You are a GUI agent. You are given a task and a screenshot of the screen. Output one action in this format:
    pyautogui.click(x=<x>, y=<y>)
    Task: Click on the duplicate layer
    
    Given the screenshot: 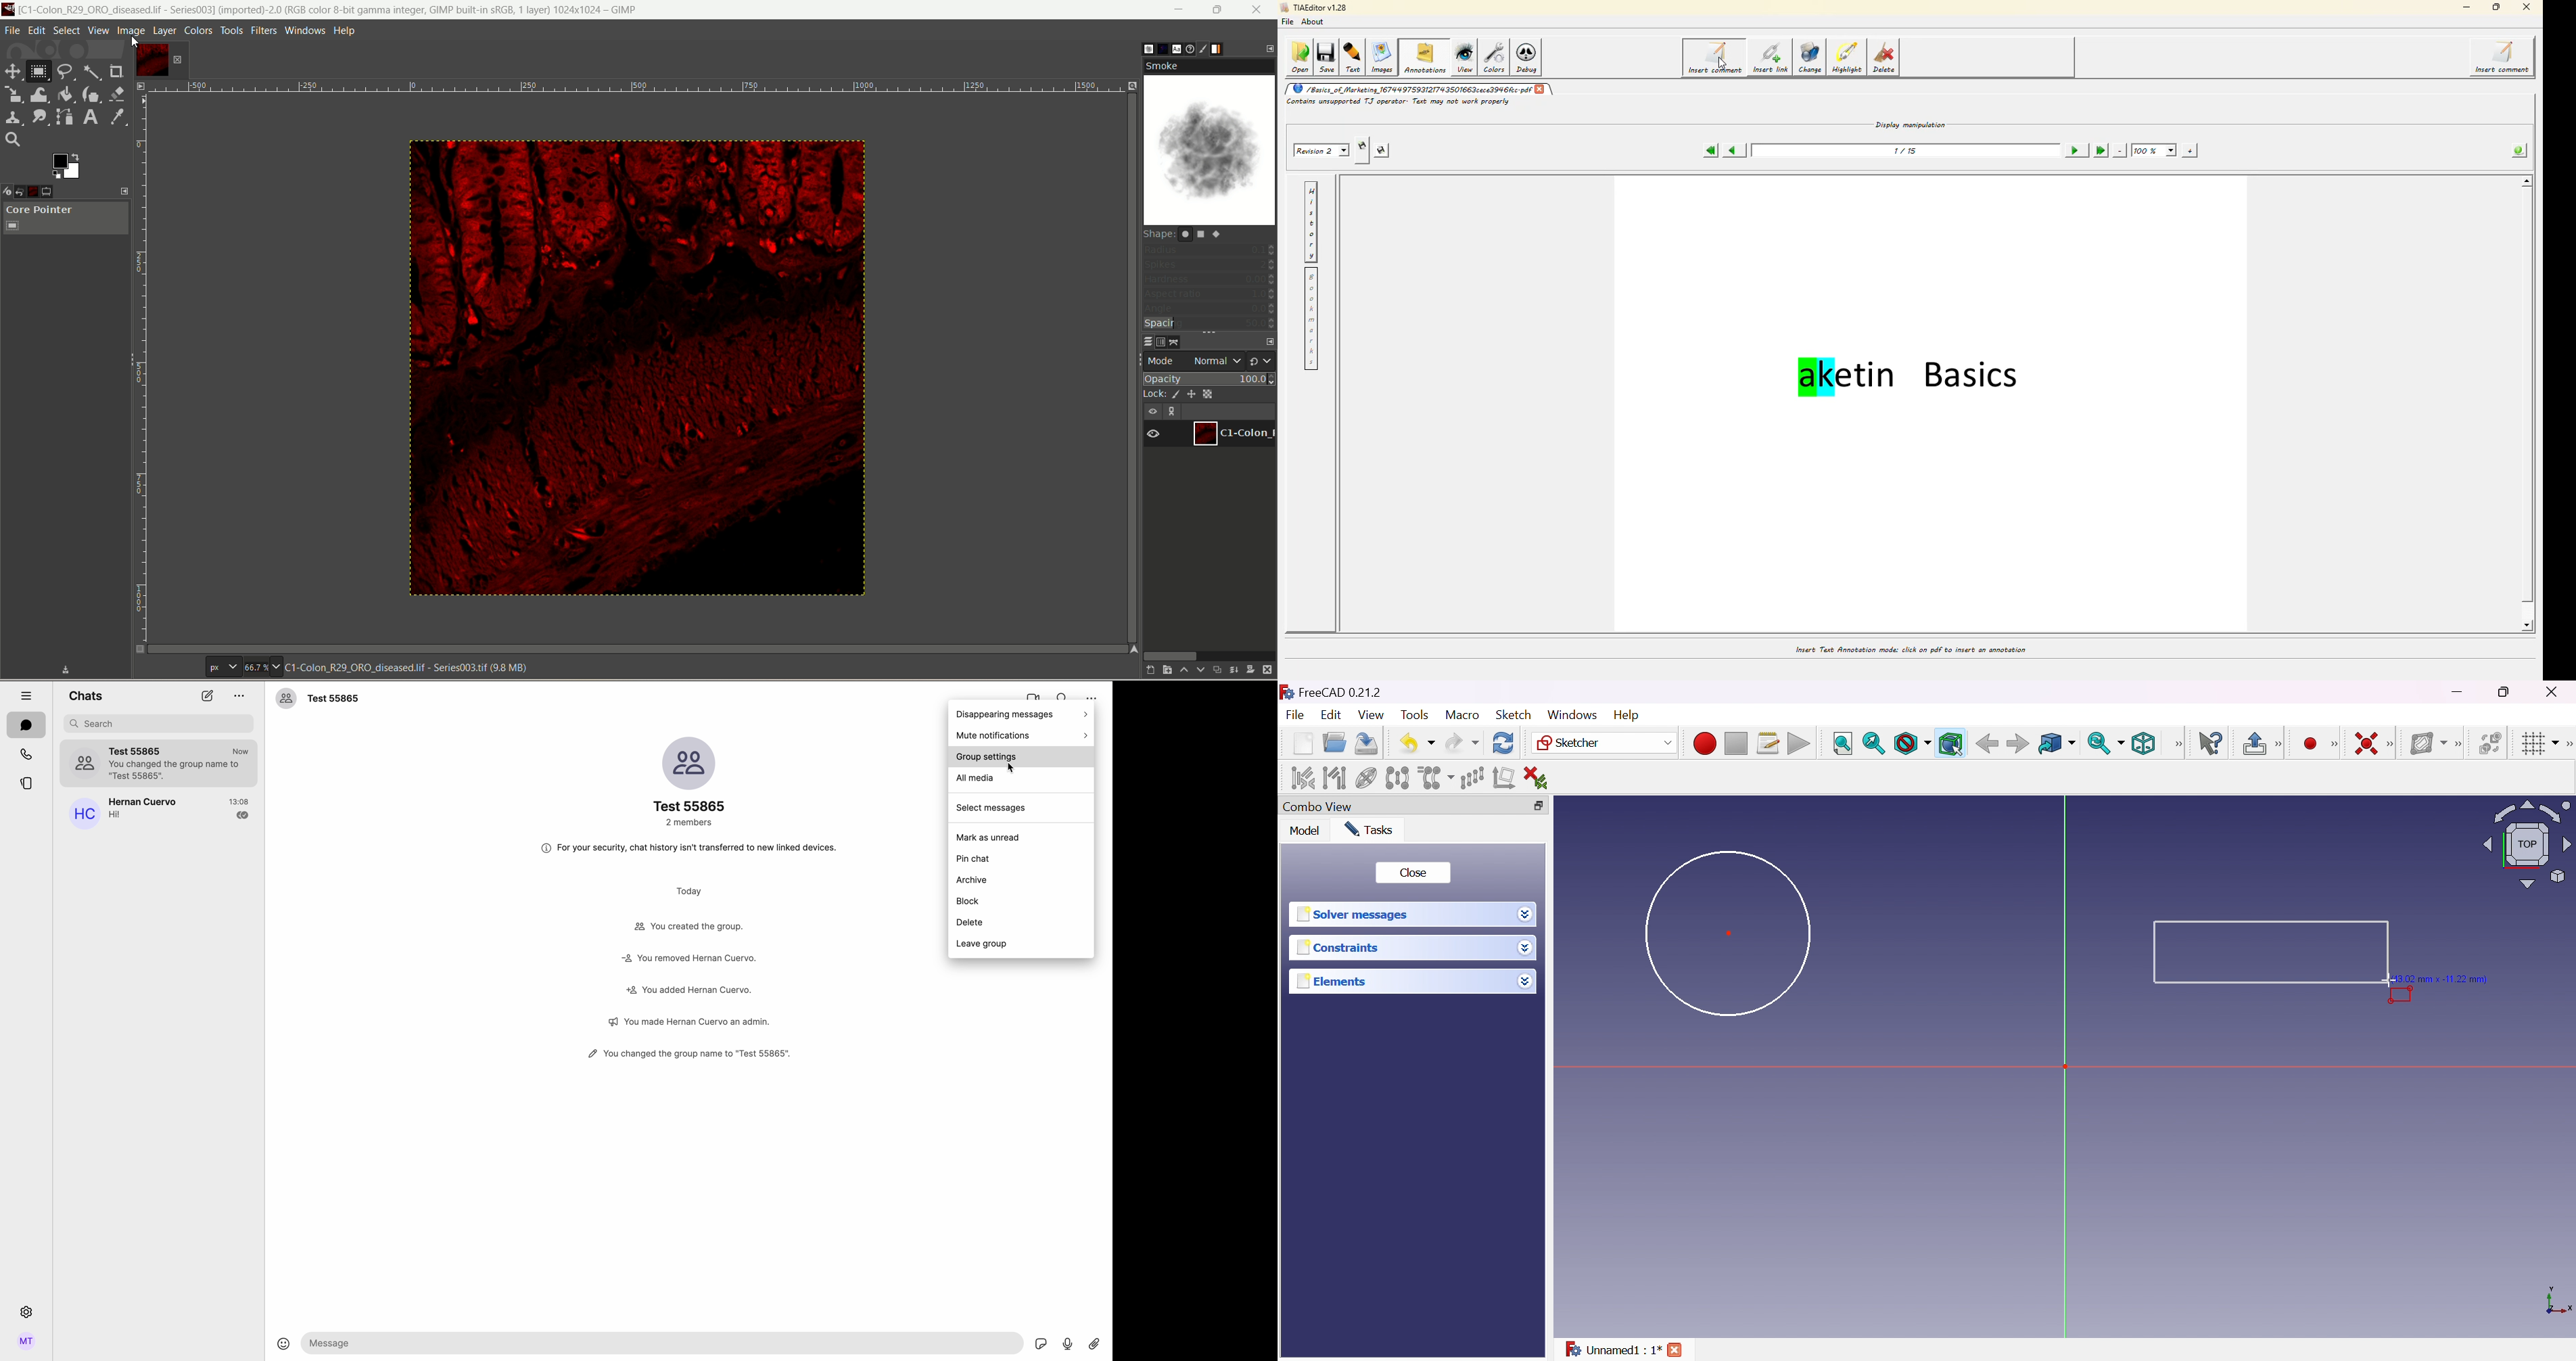 What is the action you would take?
    pyautogui.click(x=1218, y=672)
    